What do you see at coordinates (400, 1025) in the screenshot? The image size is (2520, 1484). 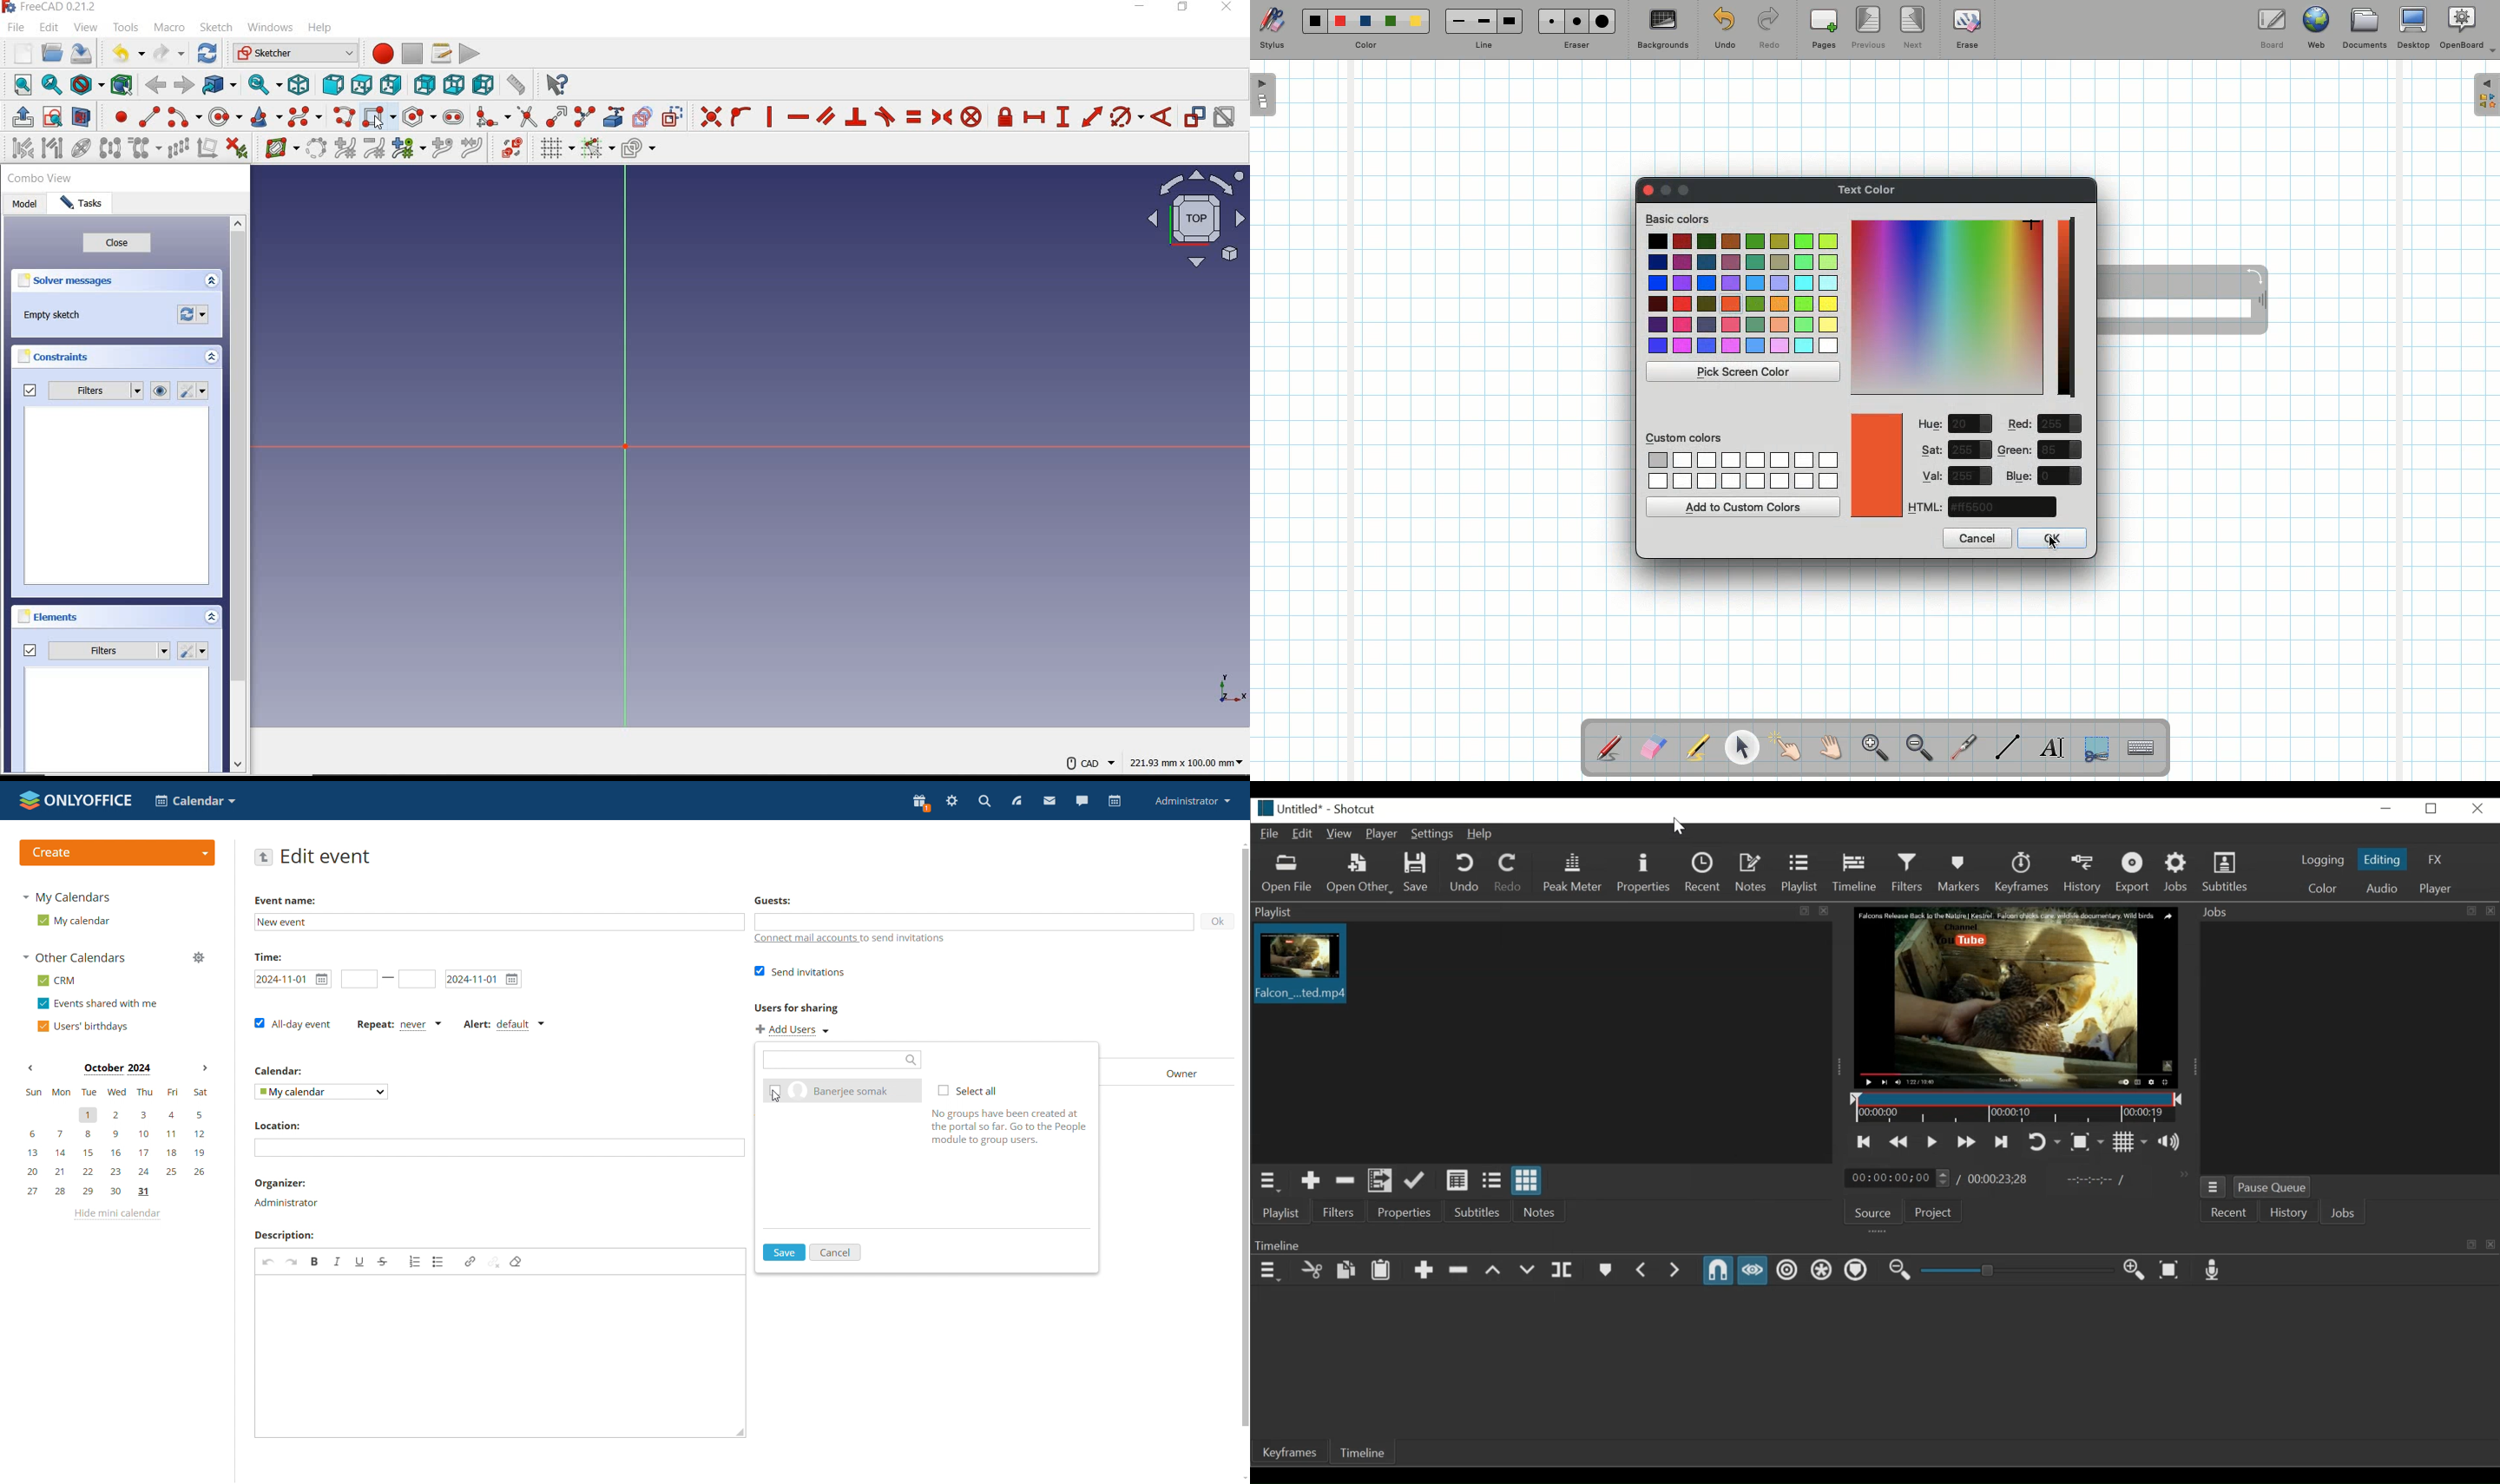 I see `event repetition` at bounding box center [400, 1025].